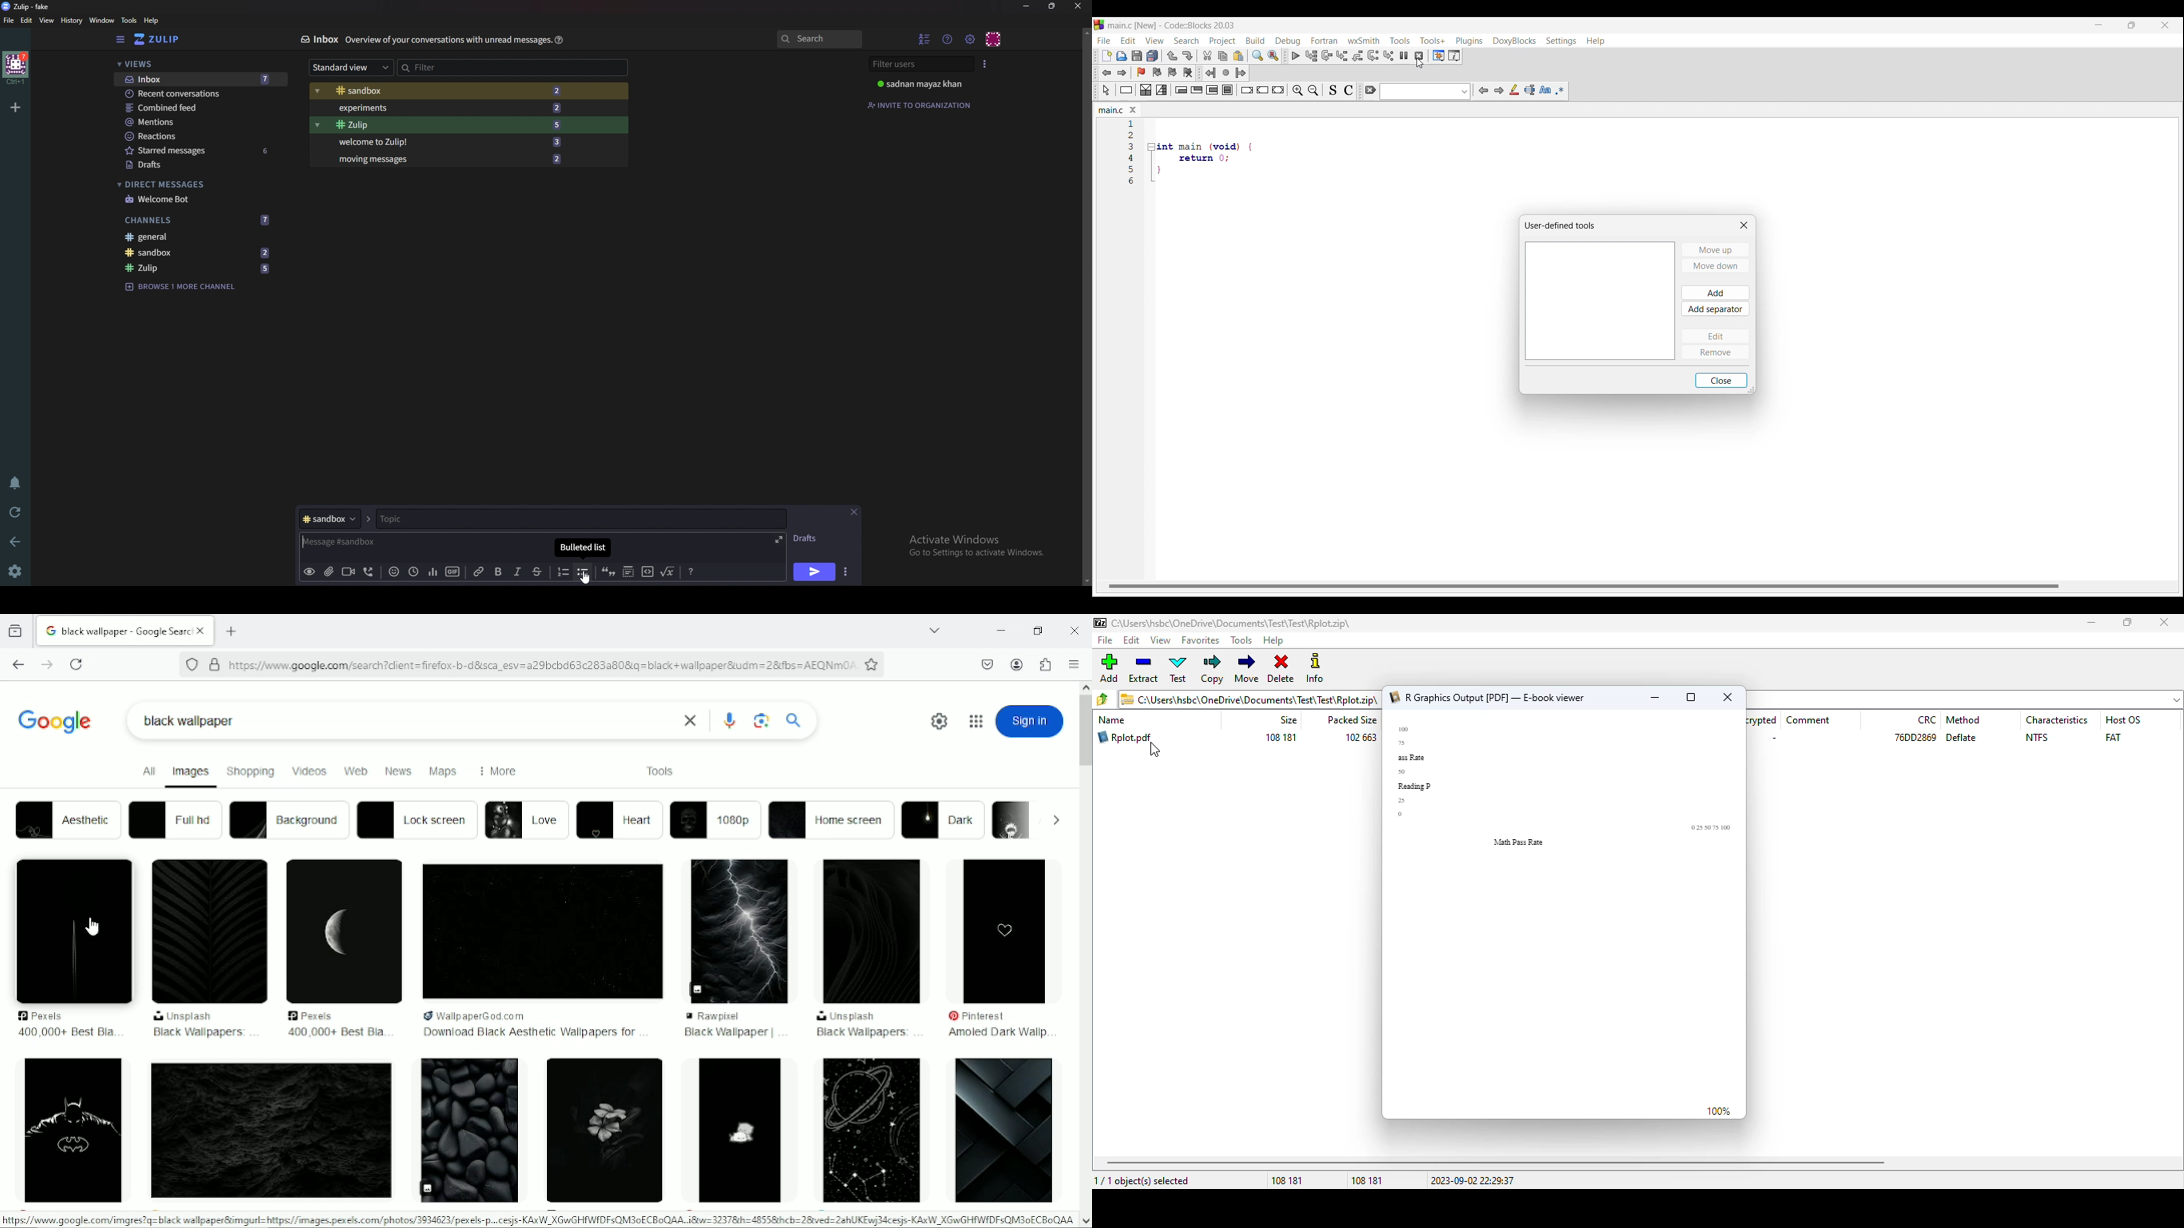 The height and width of the screenshot is (1232, 2184). Describe the element at coordinates (538, 1220) in the screenshot. I see `https://www.google.co.in/imgres?q=black%20wallpaper&imgurl=https%3A%2F%2Fimages.pexels.com%2Fphotos%2F695644%2Fpexels-photo-695644.jpeg%3Fcs%3Dsrgb%26dl%3Dpexels-byrahul-695644.jpg%26fm%3Djpg&imgrefurl=https%3A%2F%2Fwww.pexels.com%2Fsearch%2Fblack%2520wallpaper%2F&docid=rPo4bzOHVWDzcM&tbnid=3eOafvdDv6MOfM&vet=12ahUKEwiRnZKm1oiLAxVBrlYBHStNNWIQM3oECGcQAA..i&w=2400&h=1600&hcb=2&ved=2ahUKEwiRnZKm1oiLAxVBrlYBHStNNWIQM3oECGcQAA` at that location.